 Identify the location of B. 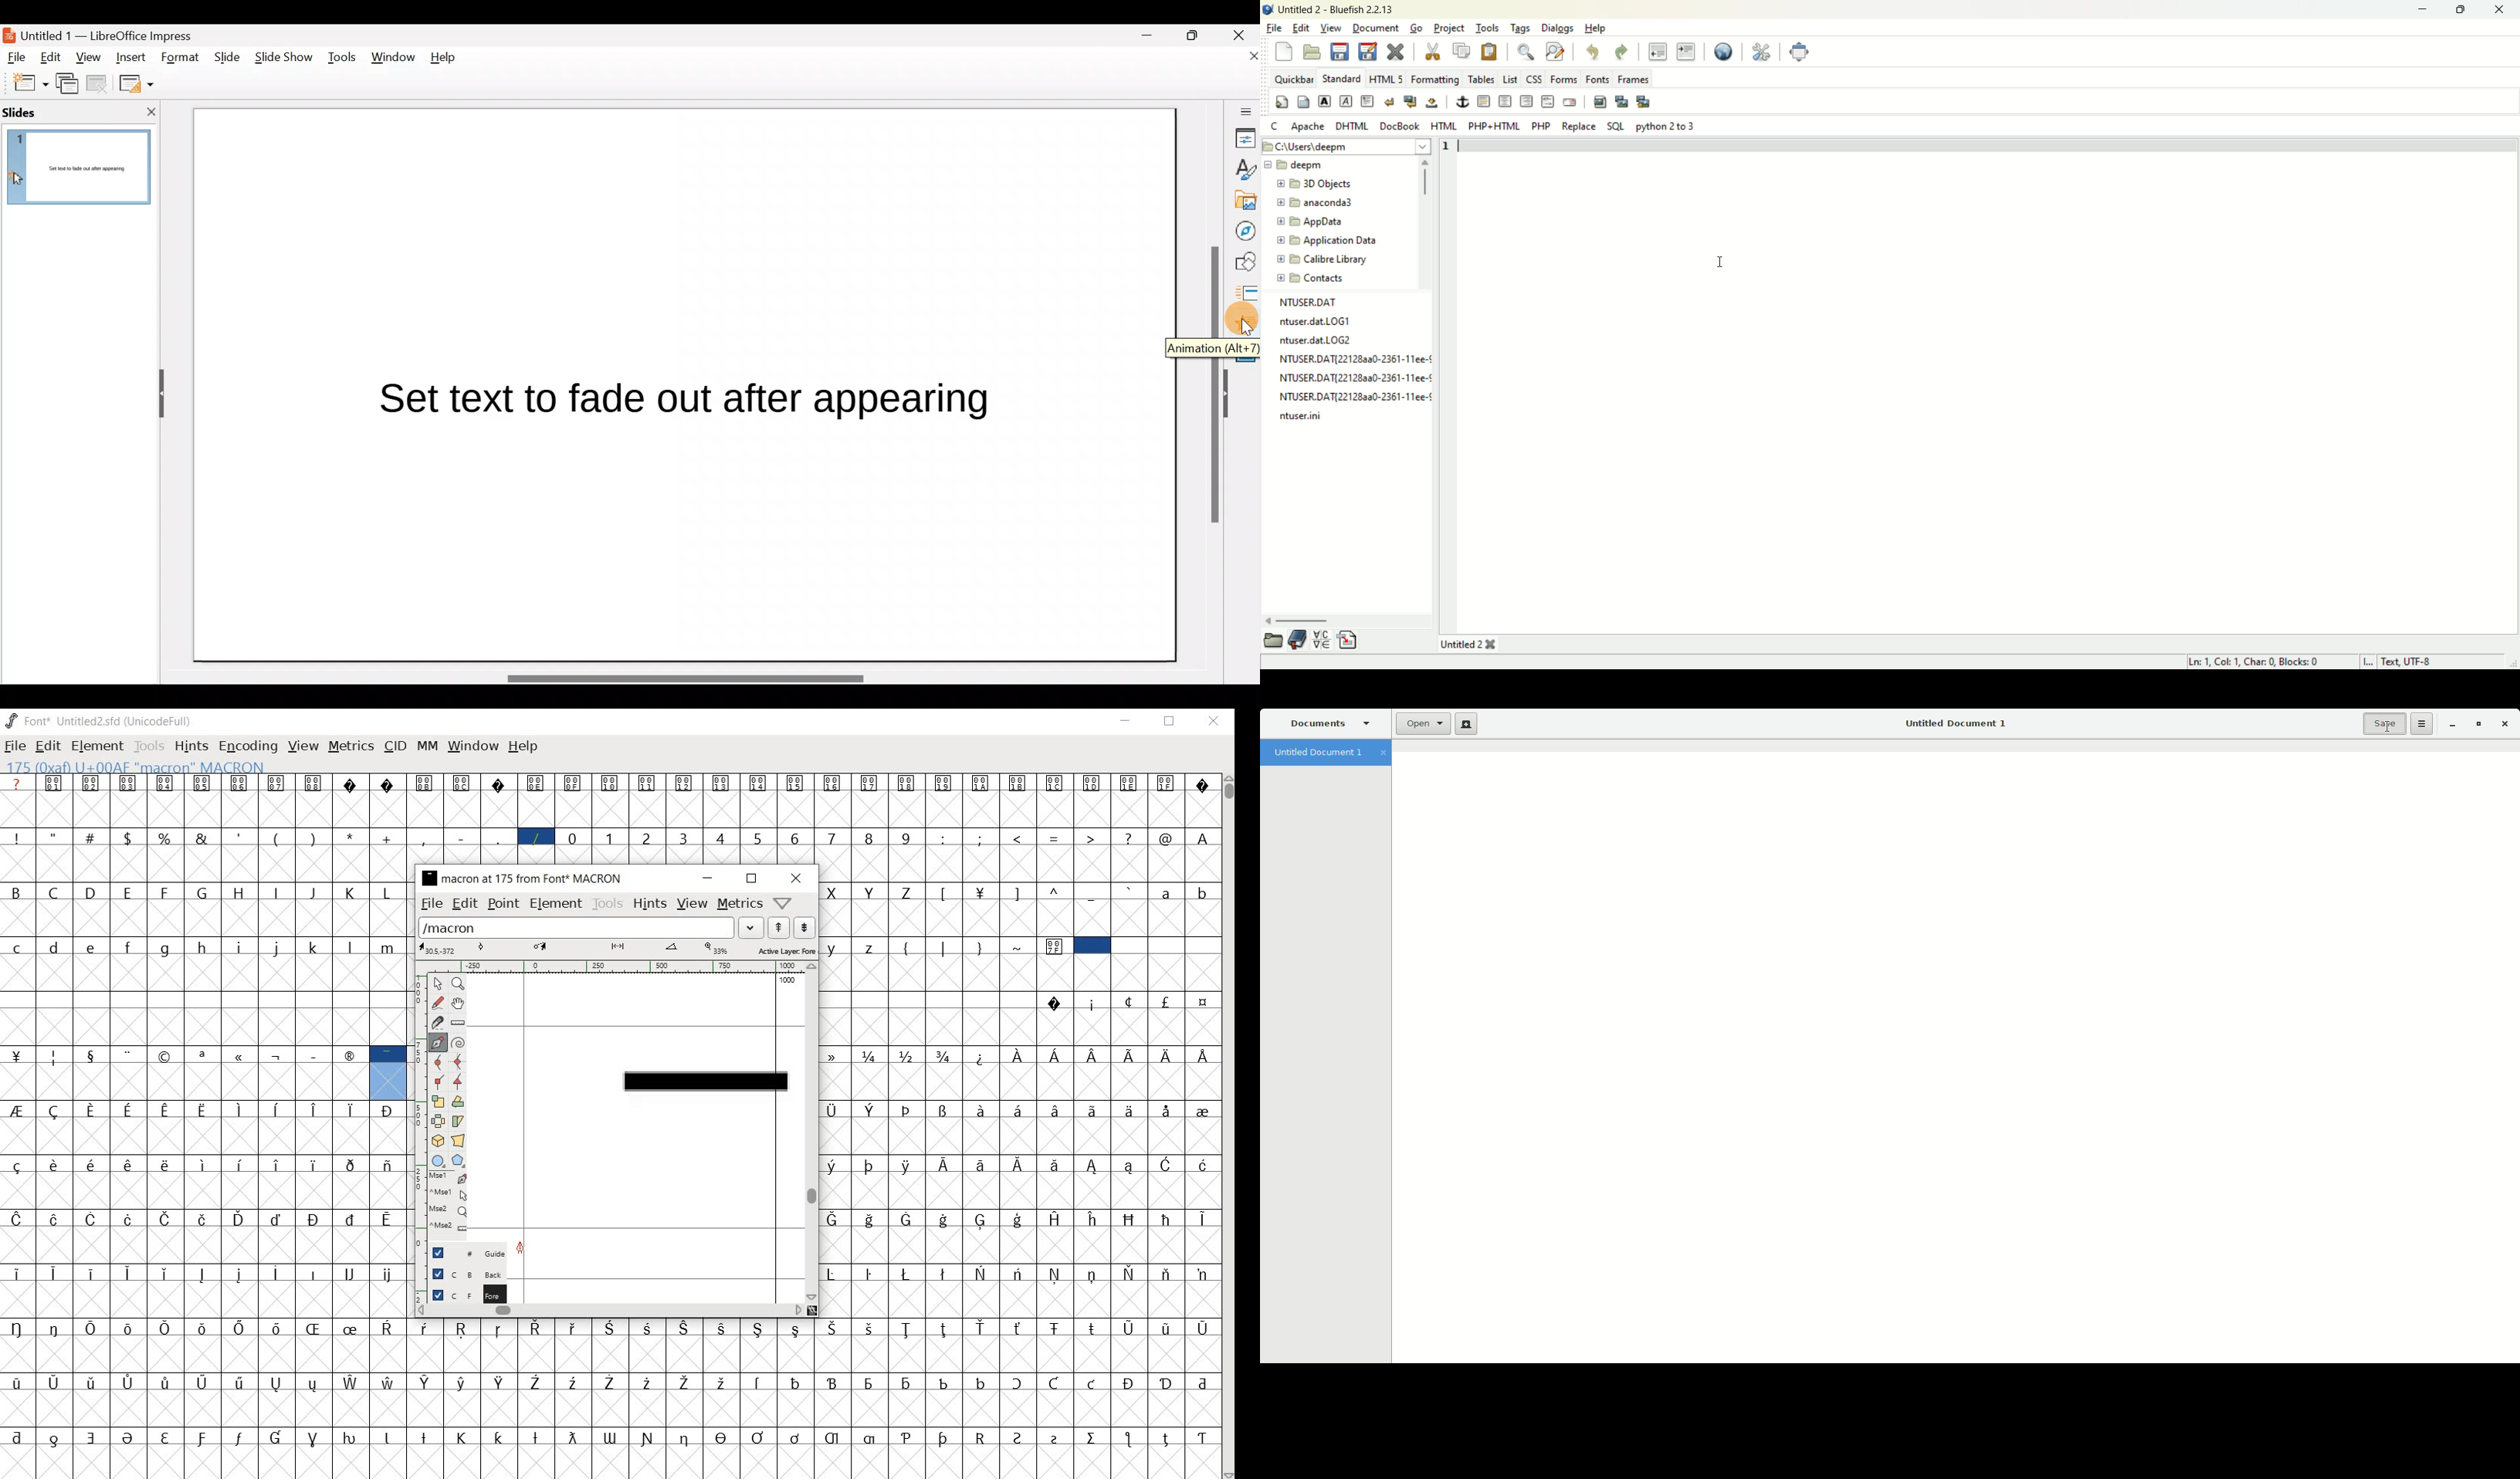
(17, 891).